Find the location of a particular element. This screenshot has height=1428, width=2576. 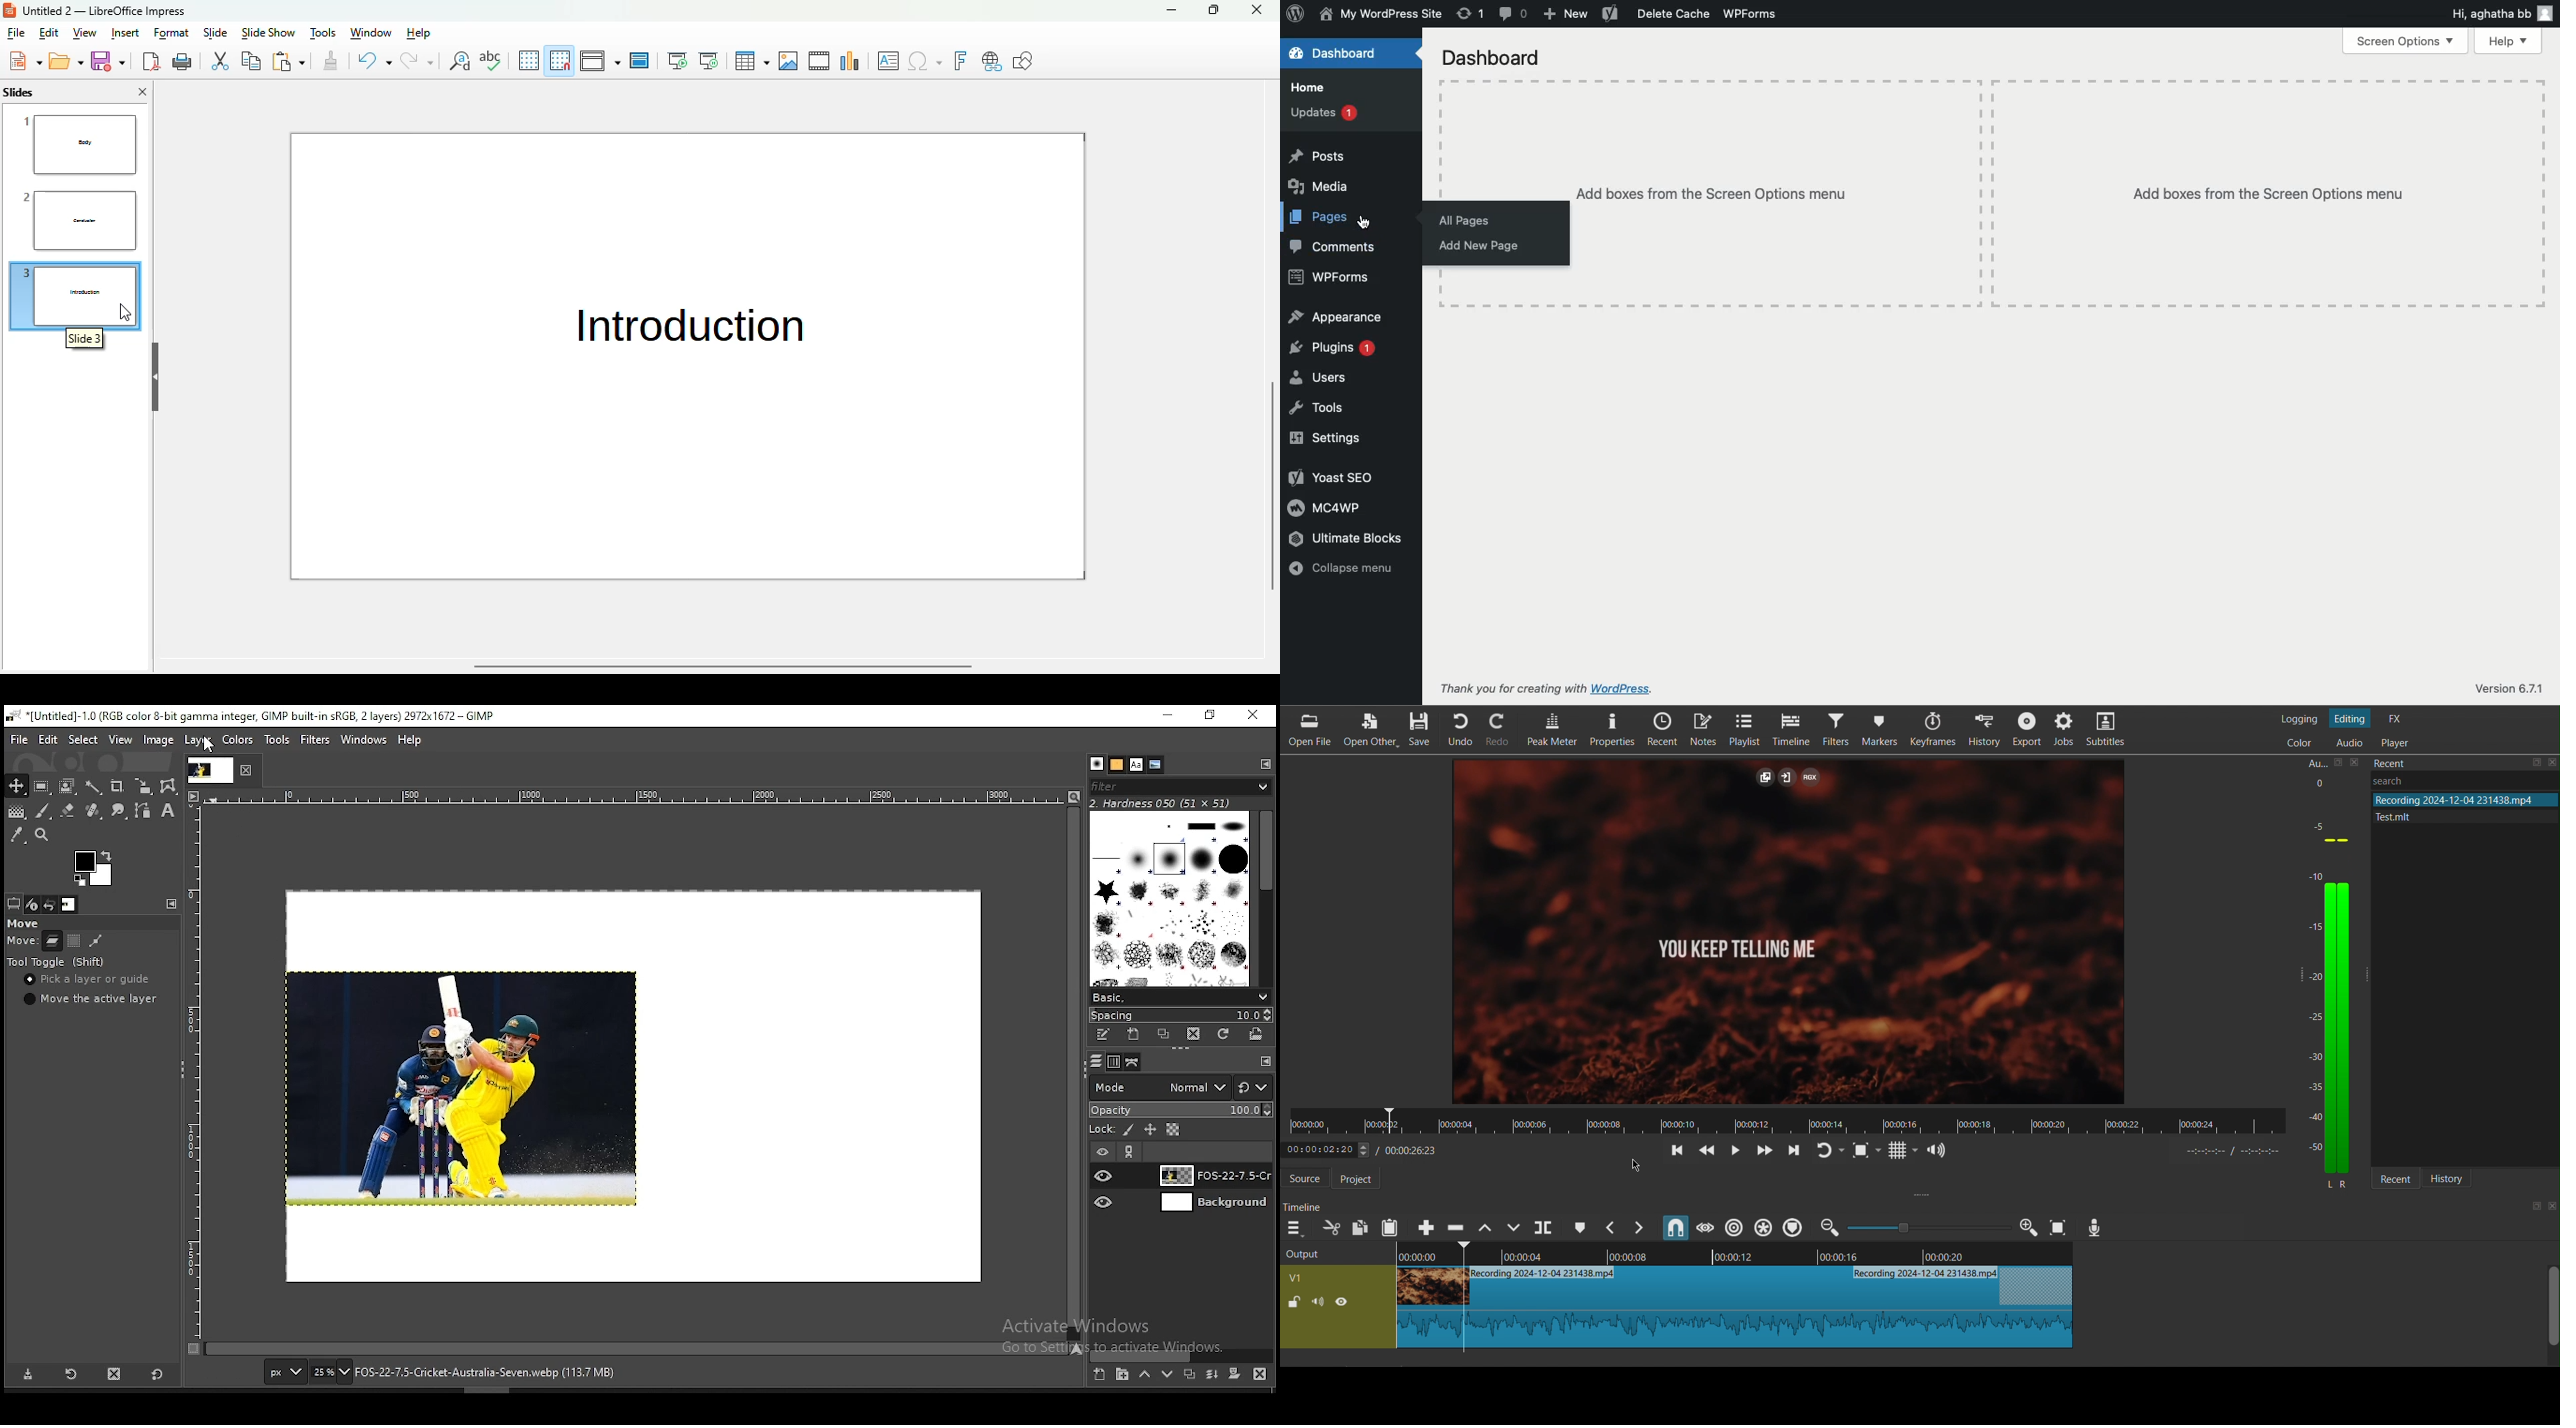

tool is located at coordinates (1266, 1062).